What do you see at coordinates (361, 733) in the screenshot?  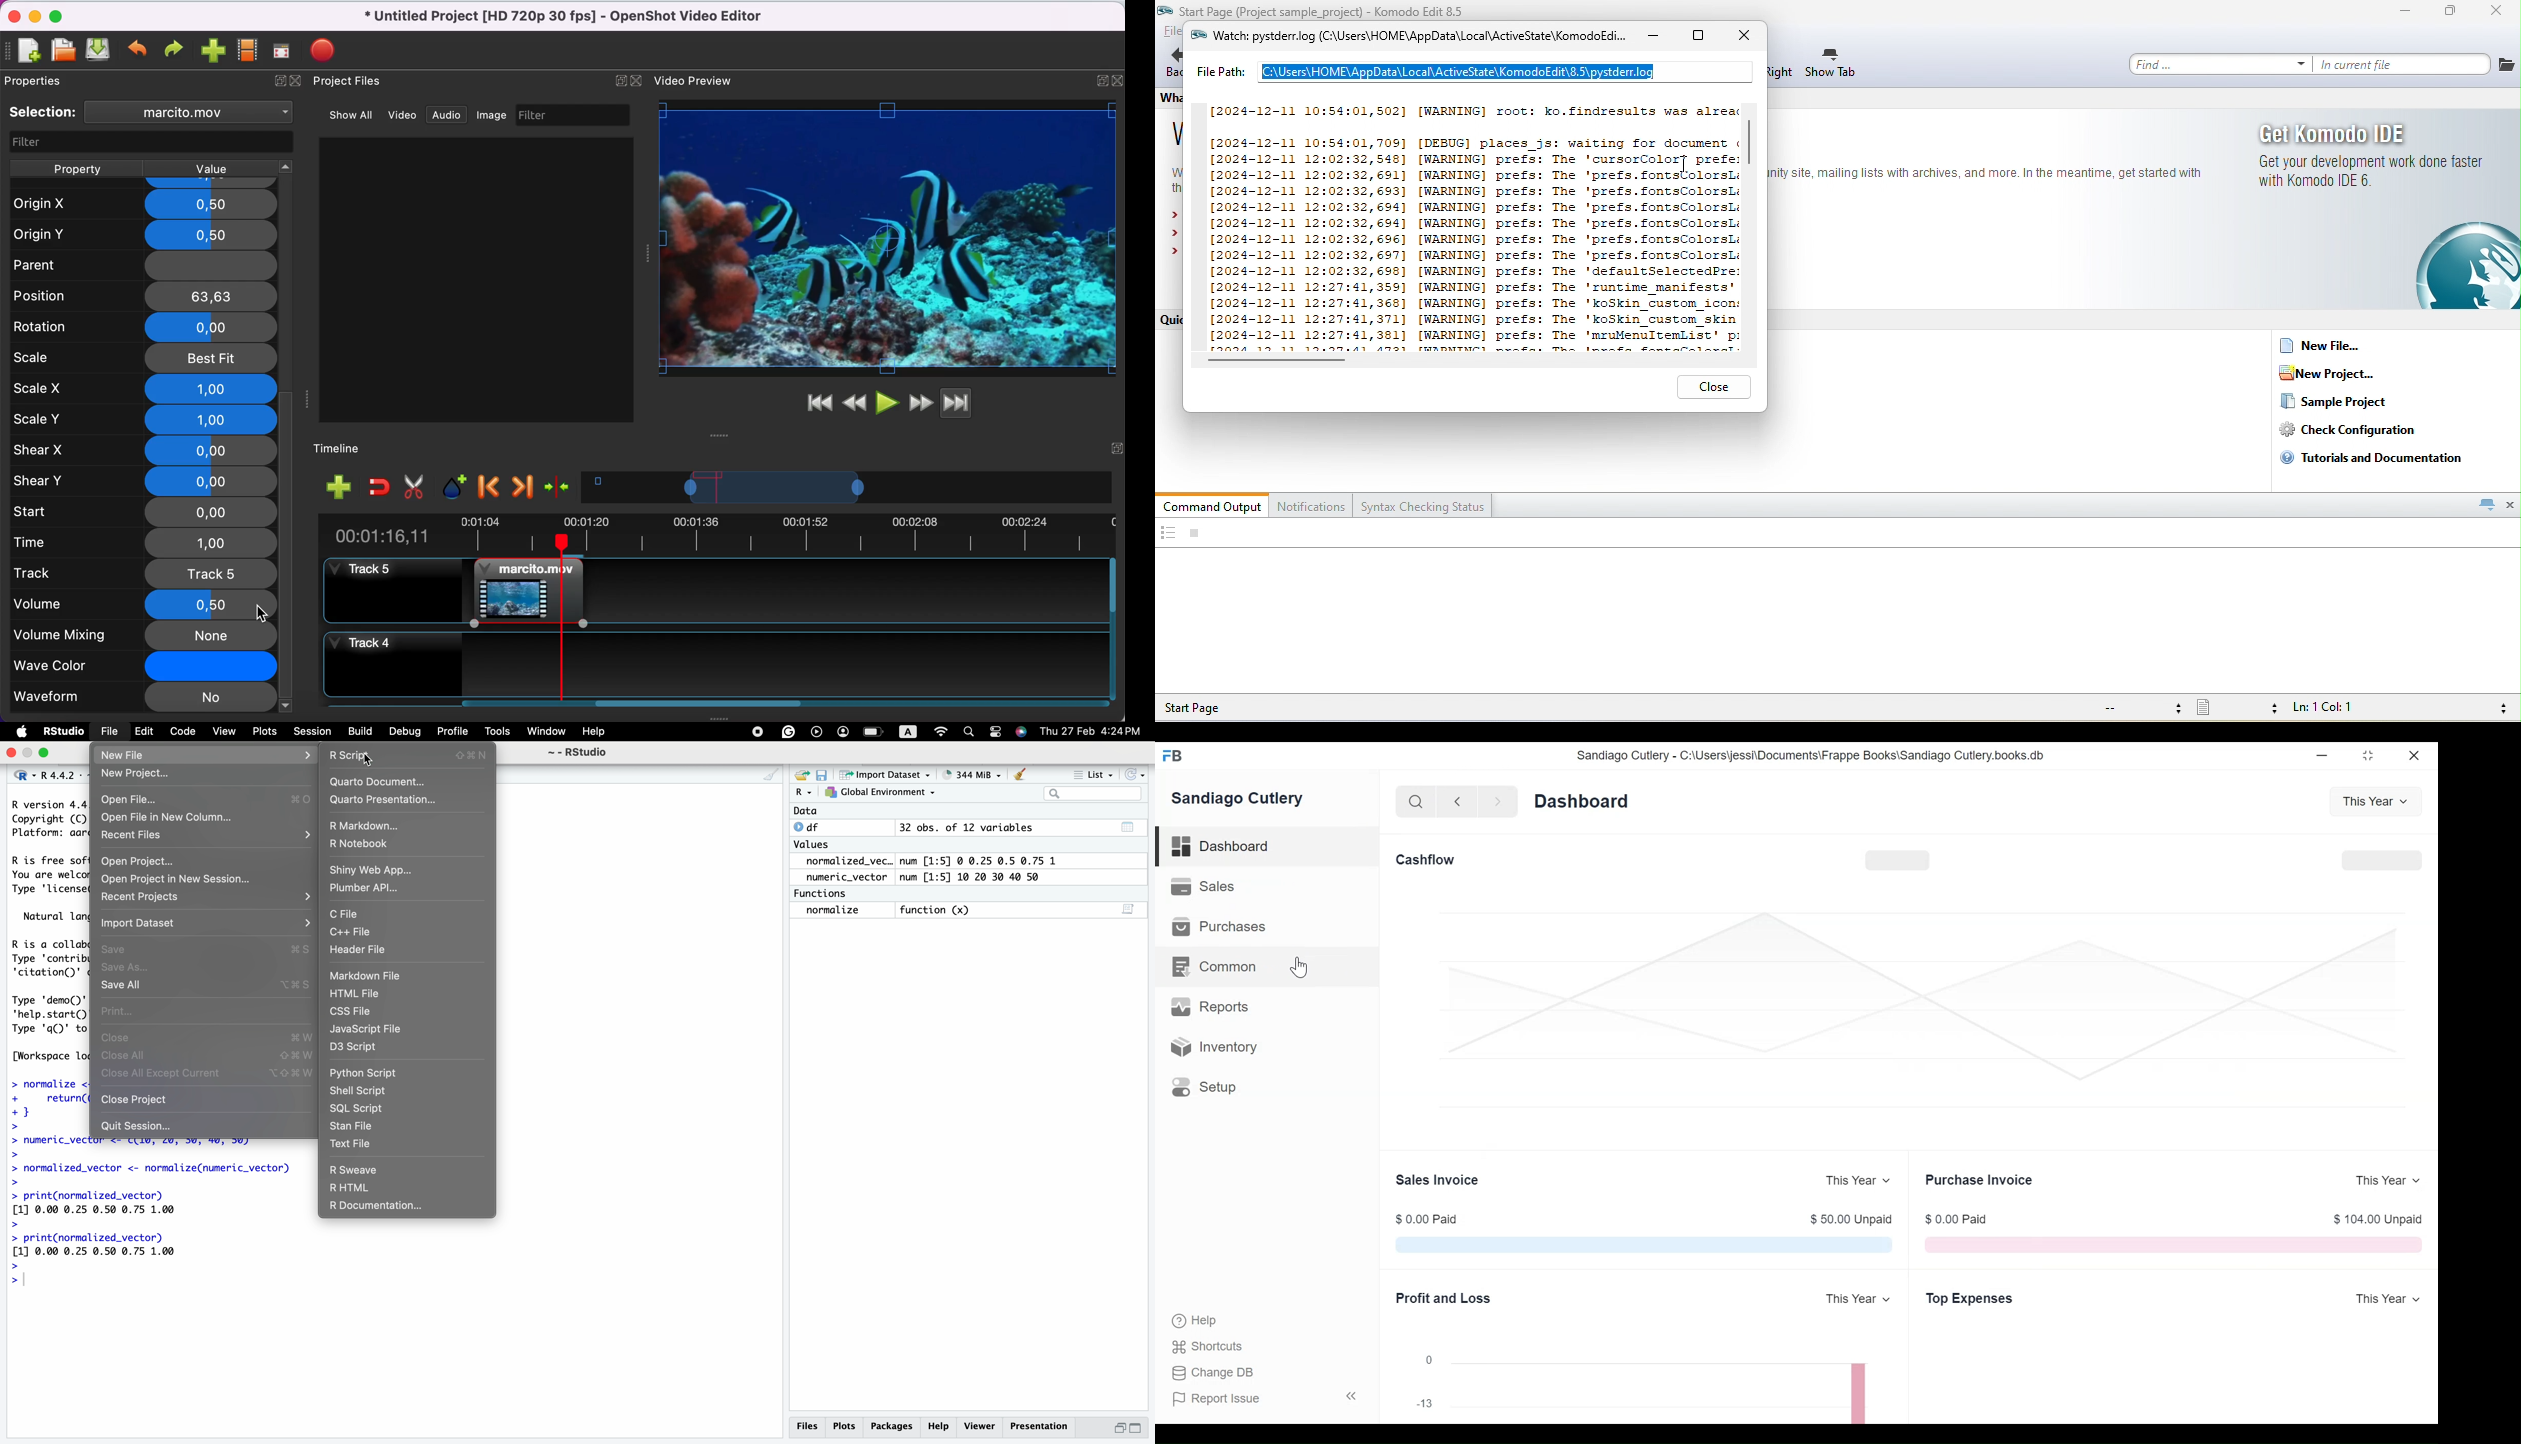 I see `Build` at bounding box center [361, 733].